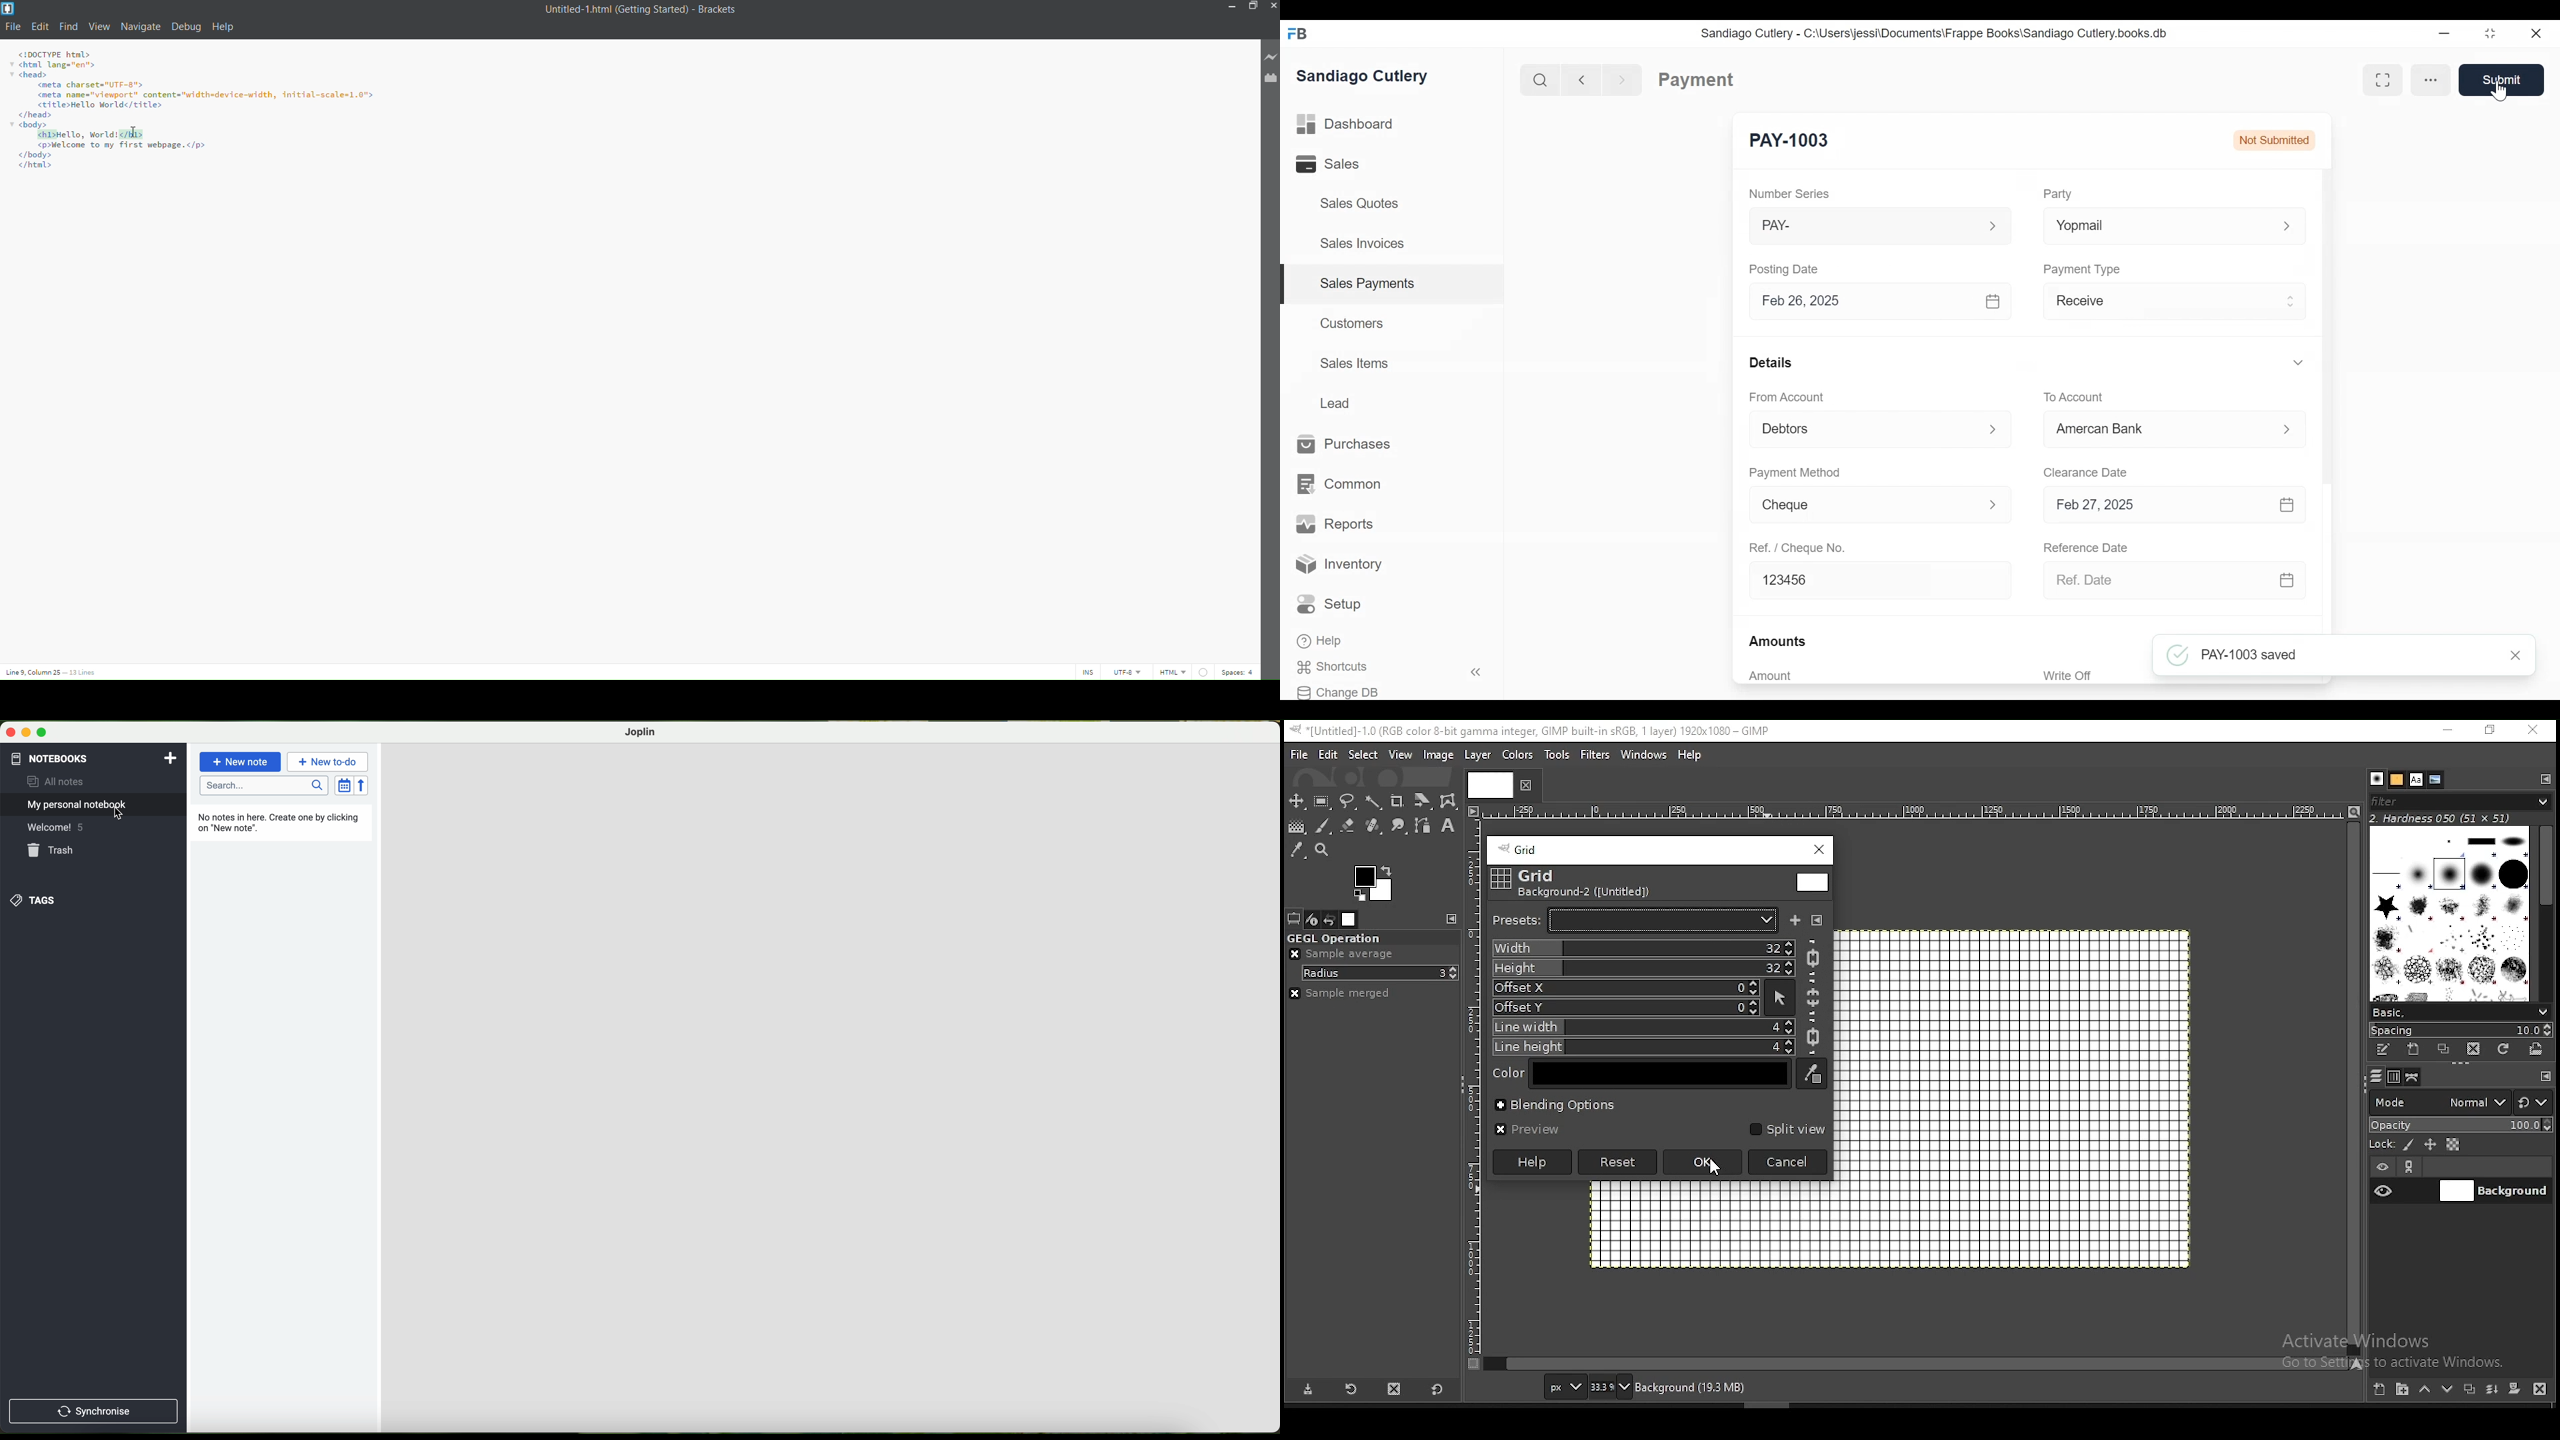 The image size is (2576, 1456). What do you see at coordinates (41, 26) in the screenshot?
I see `edit` at bounding box center [41, 26].